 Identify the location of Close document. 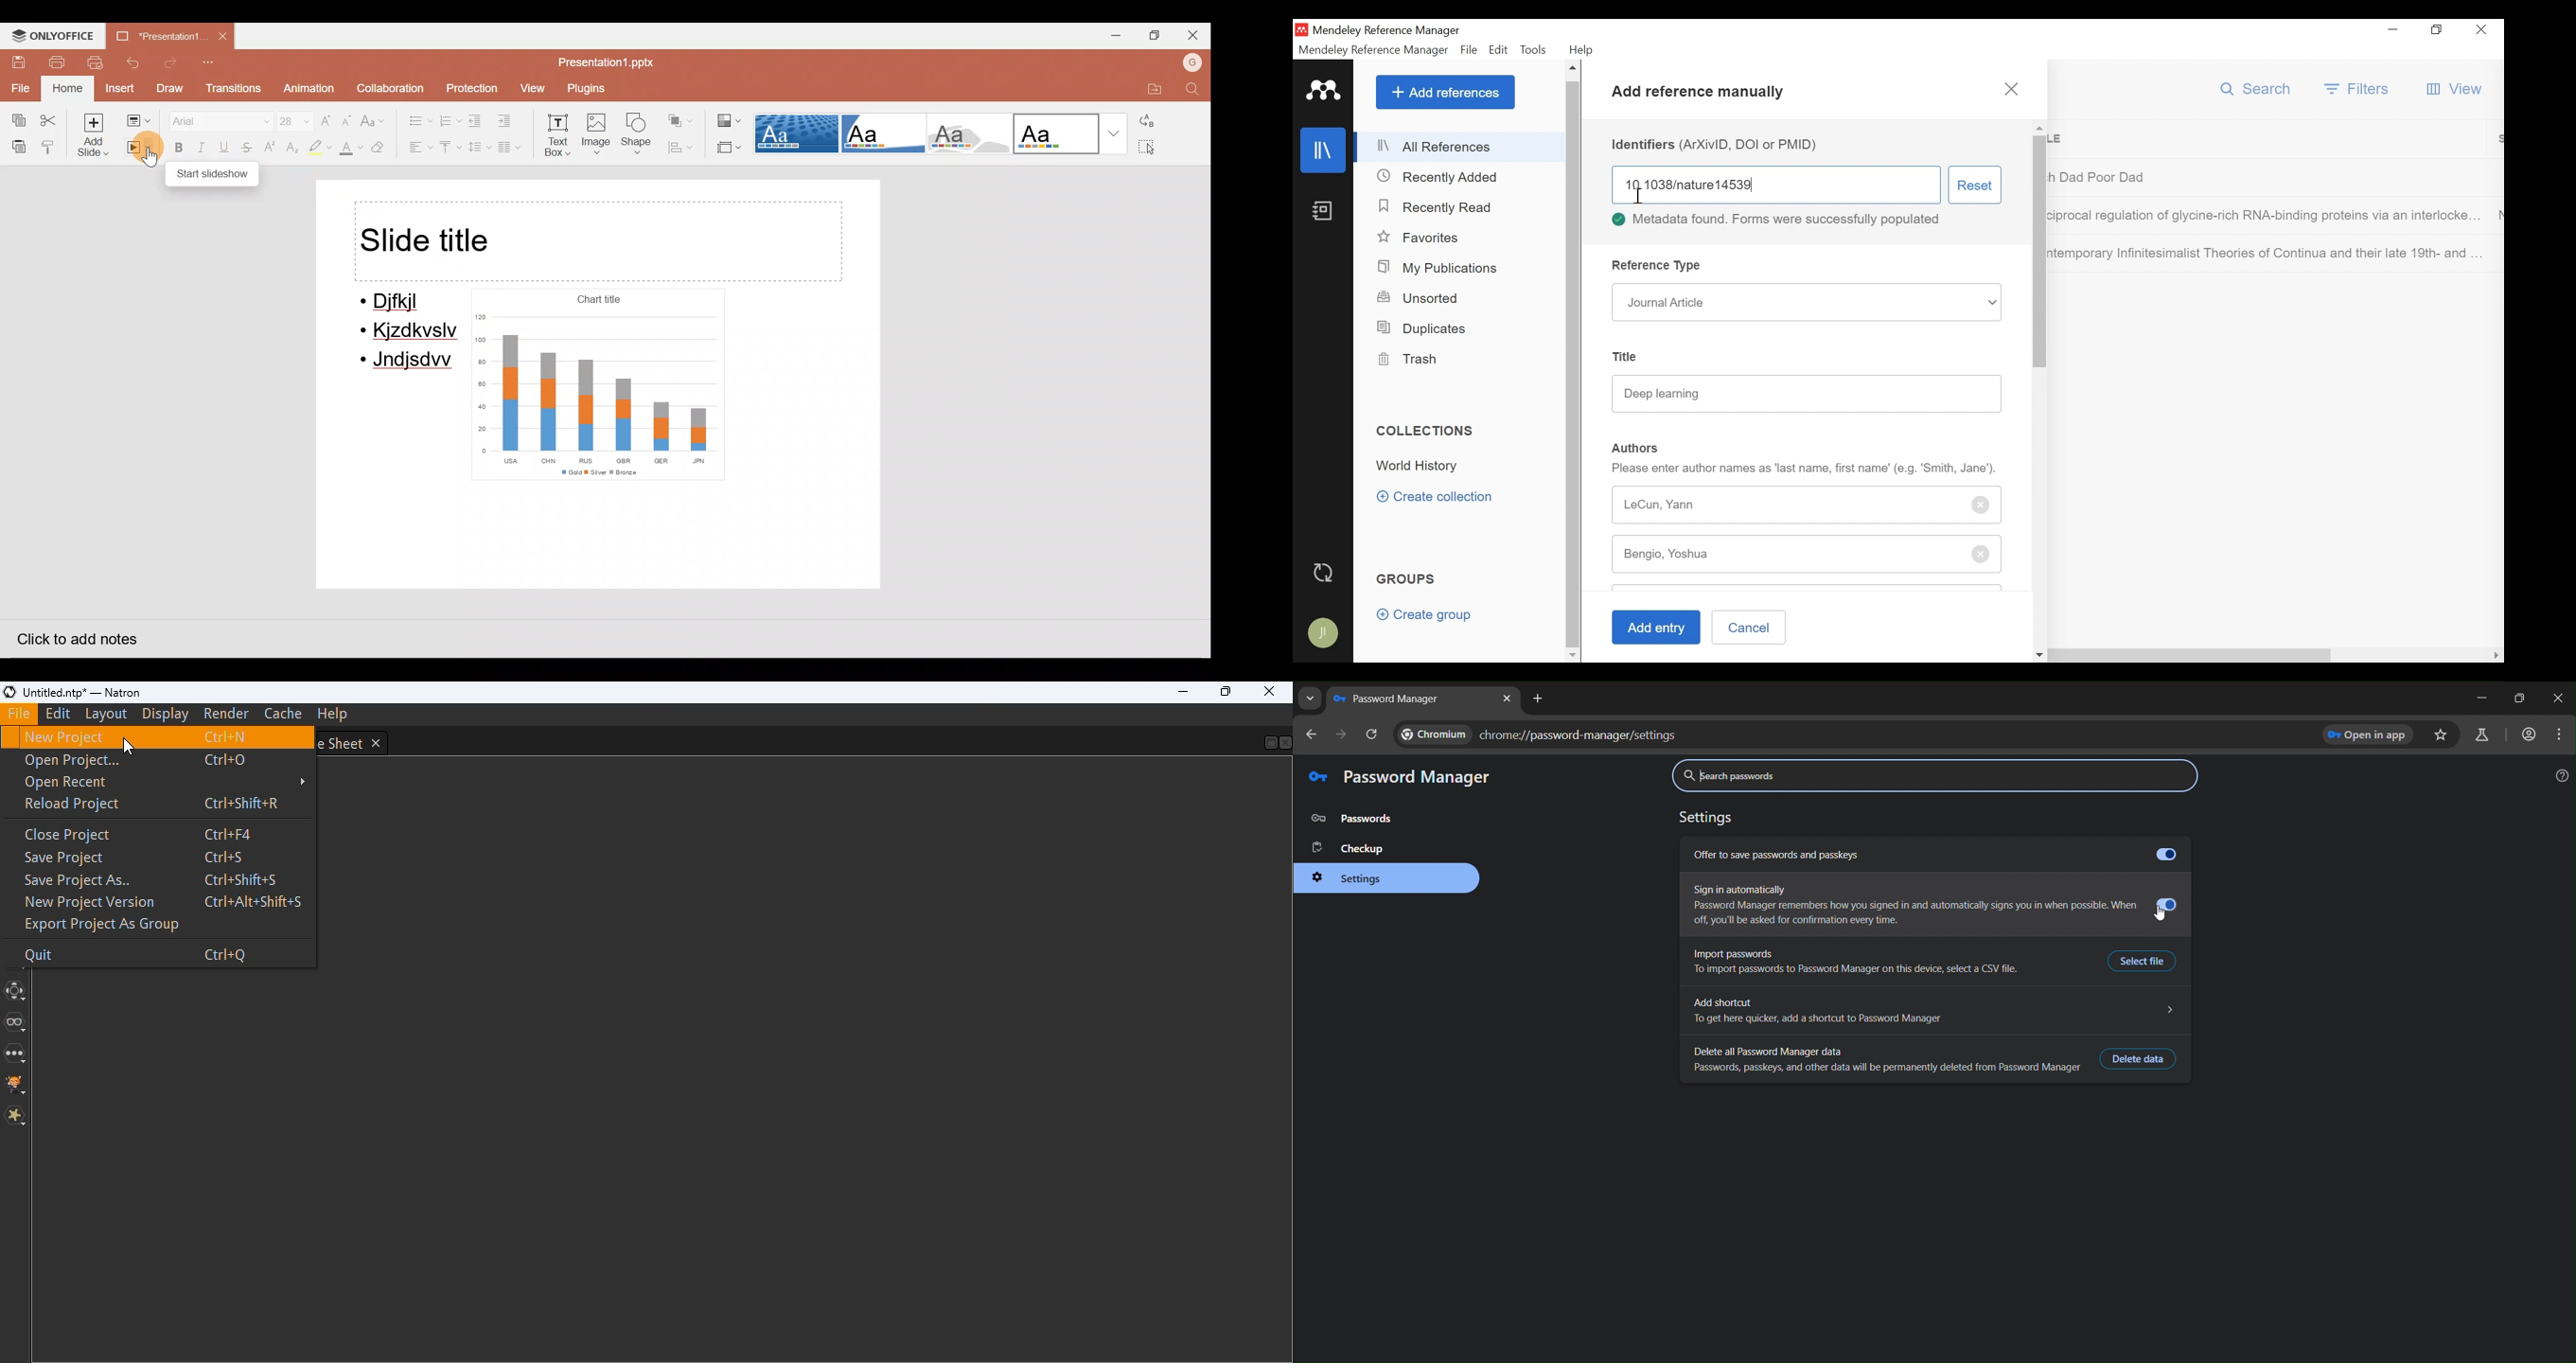
(221, 35).